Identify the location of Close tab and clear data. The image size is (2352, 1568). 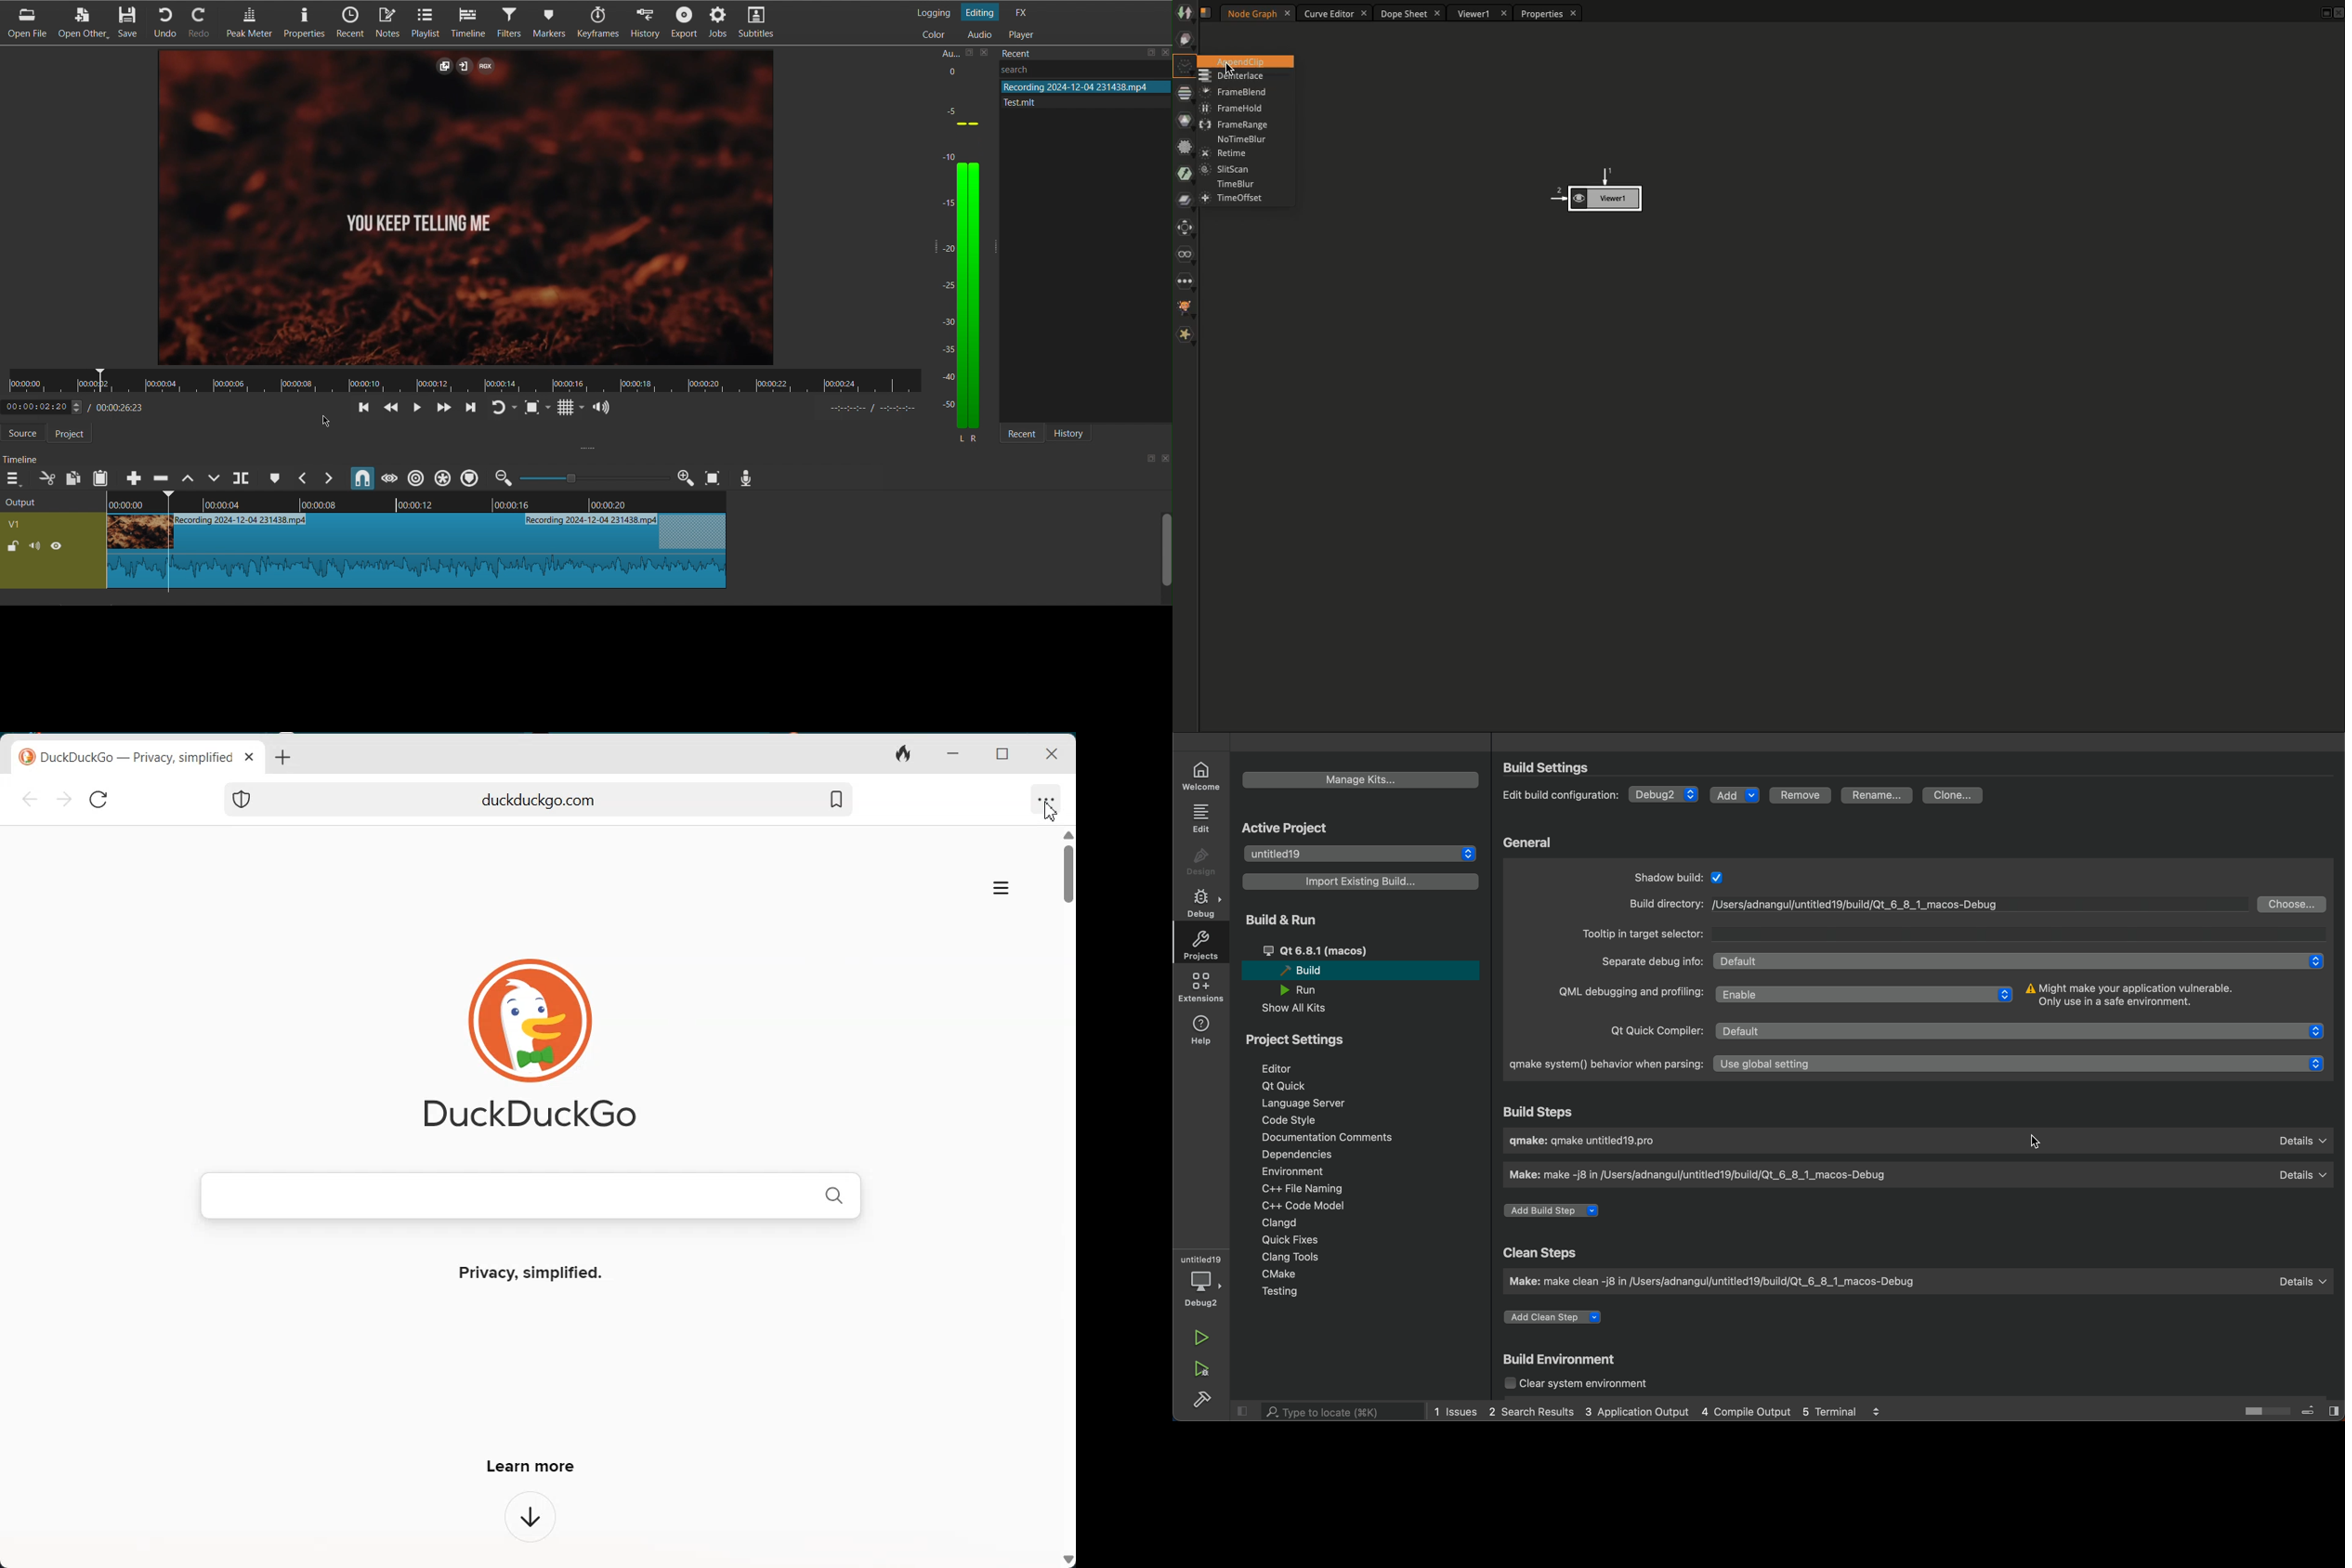
(904, 755).